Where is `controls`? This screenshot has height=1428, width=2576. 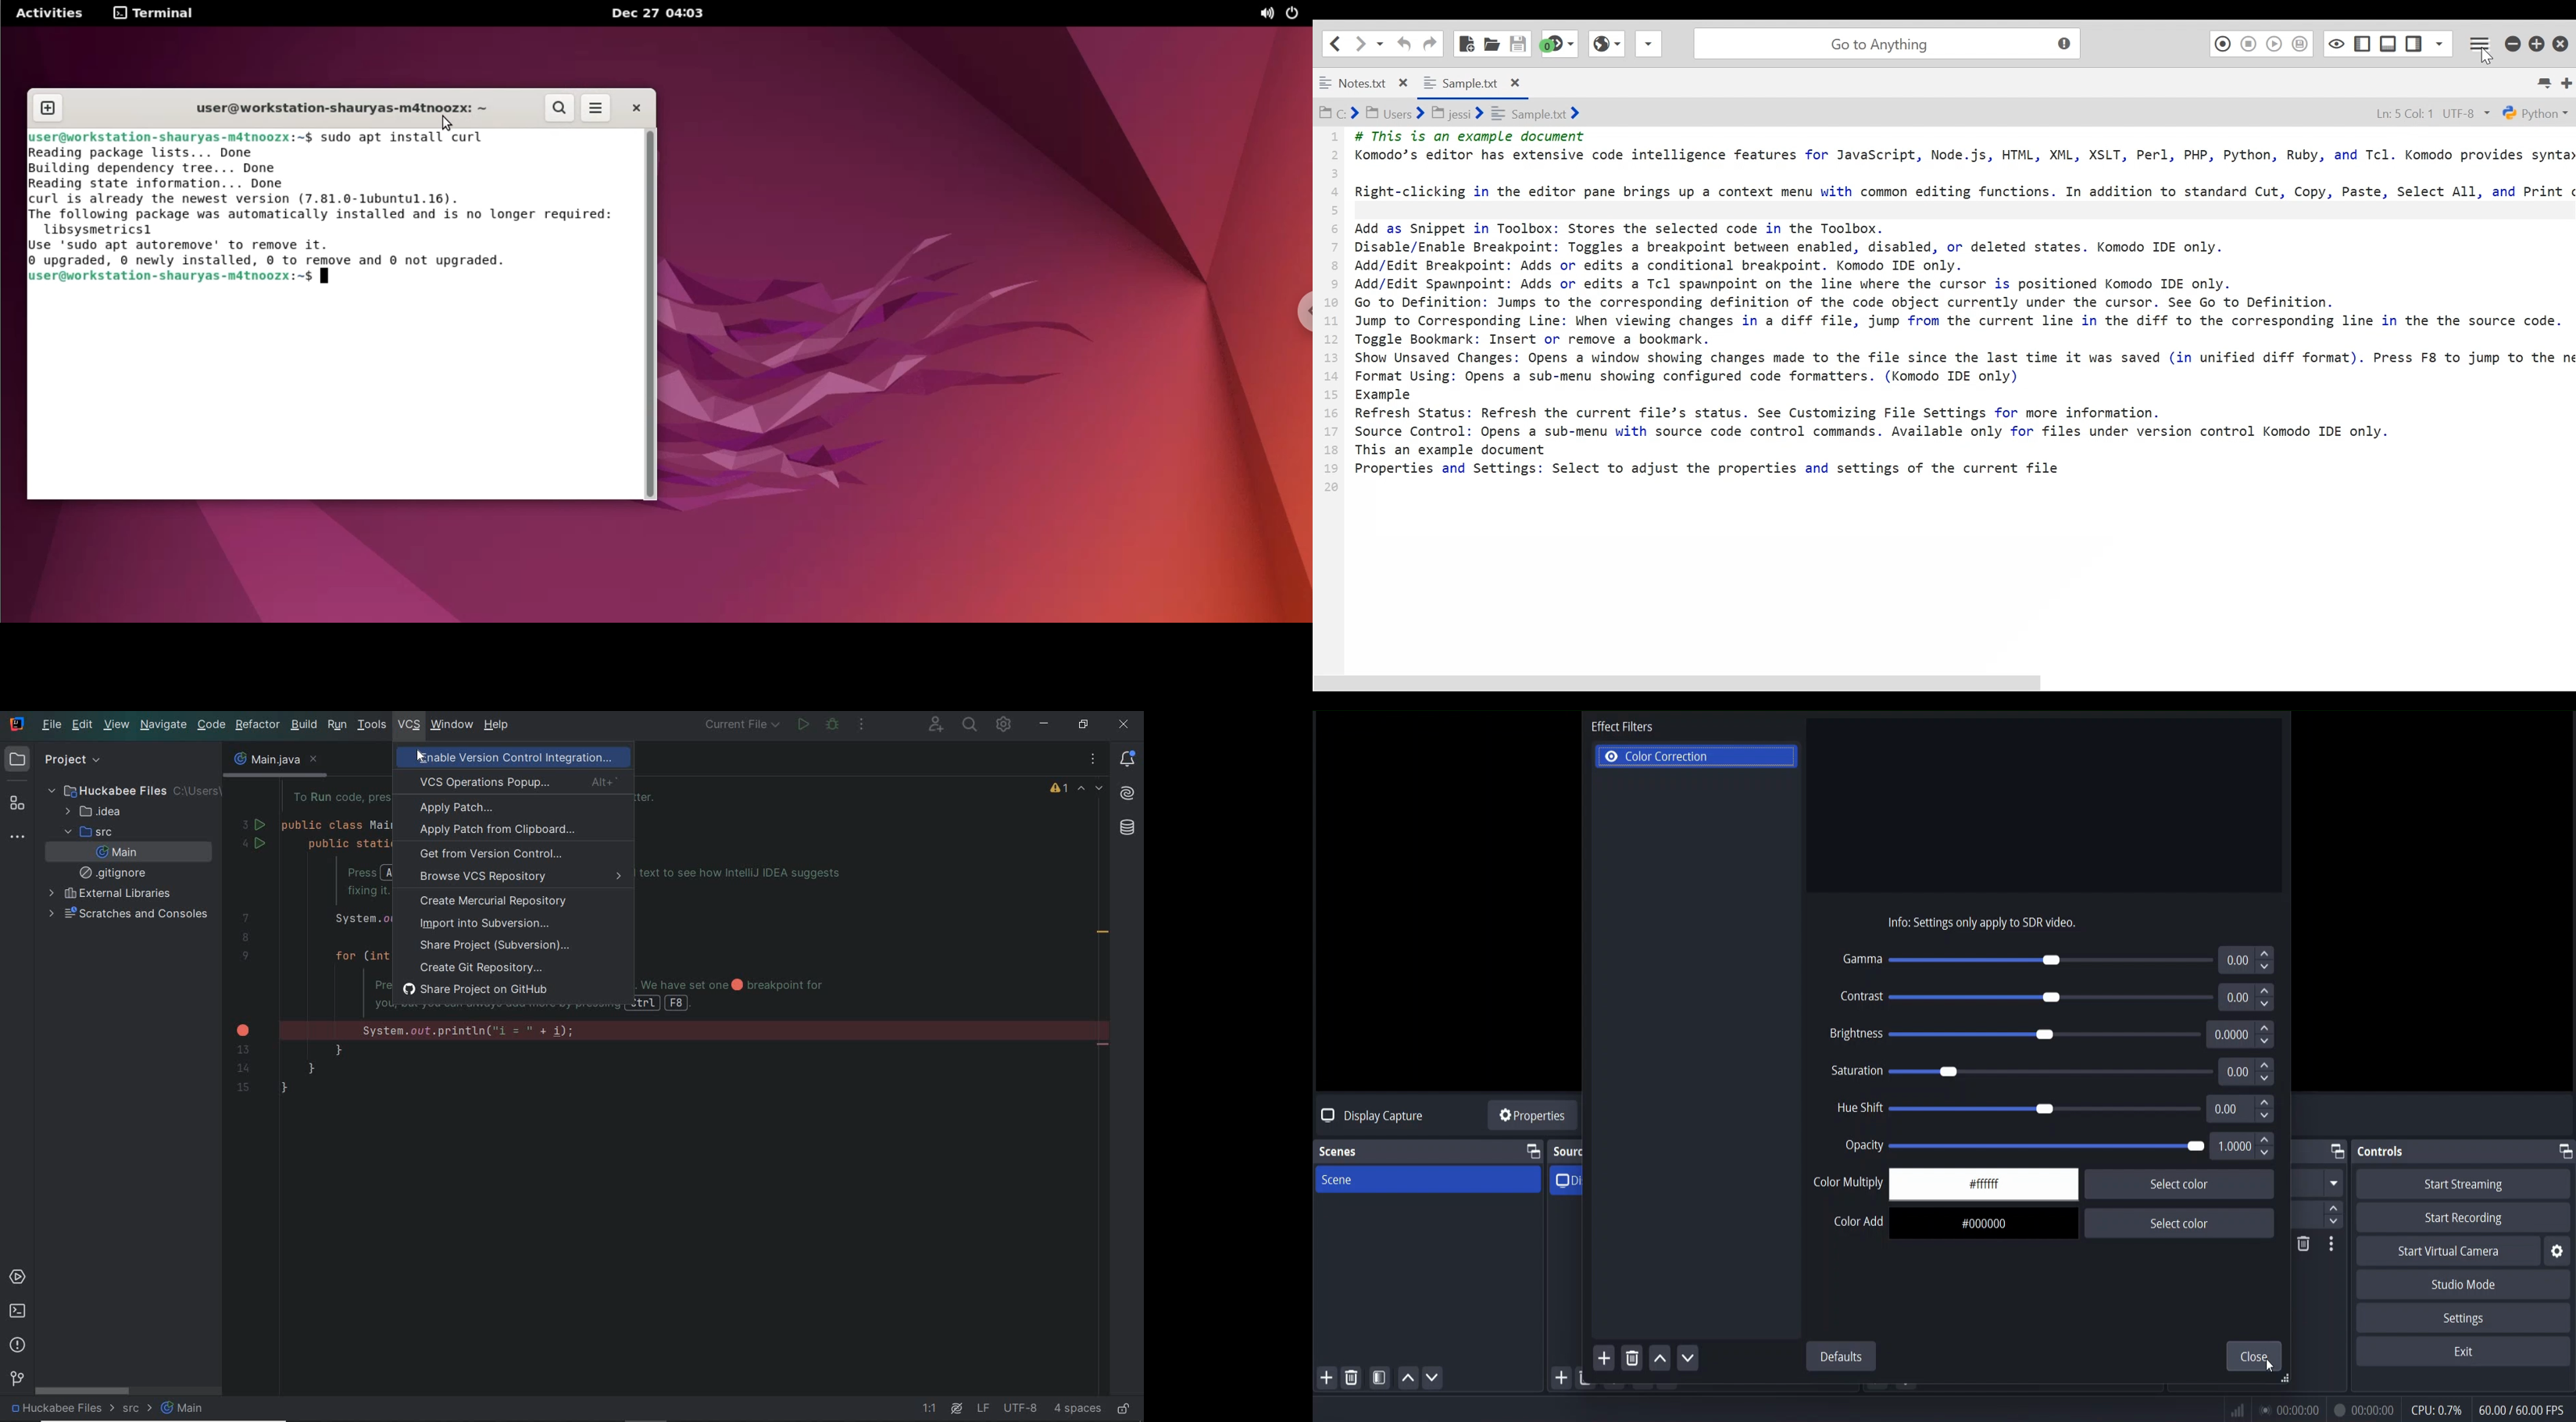
controls is located at coordinates (2384, 1151).